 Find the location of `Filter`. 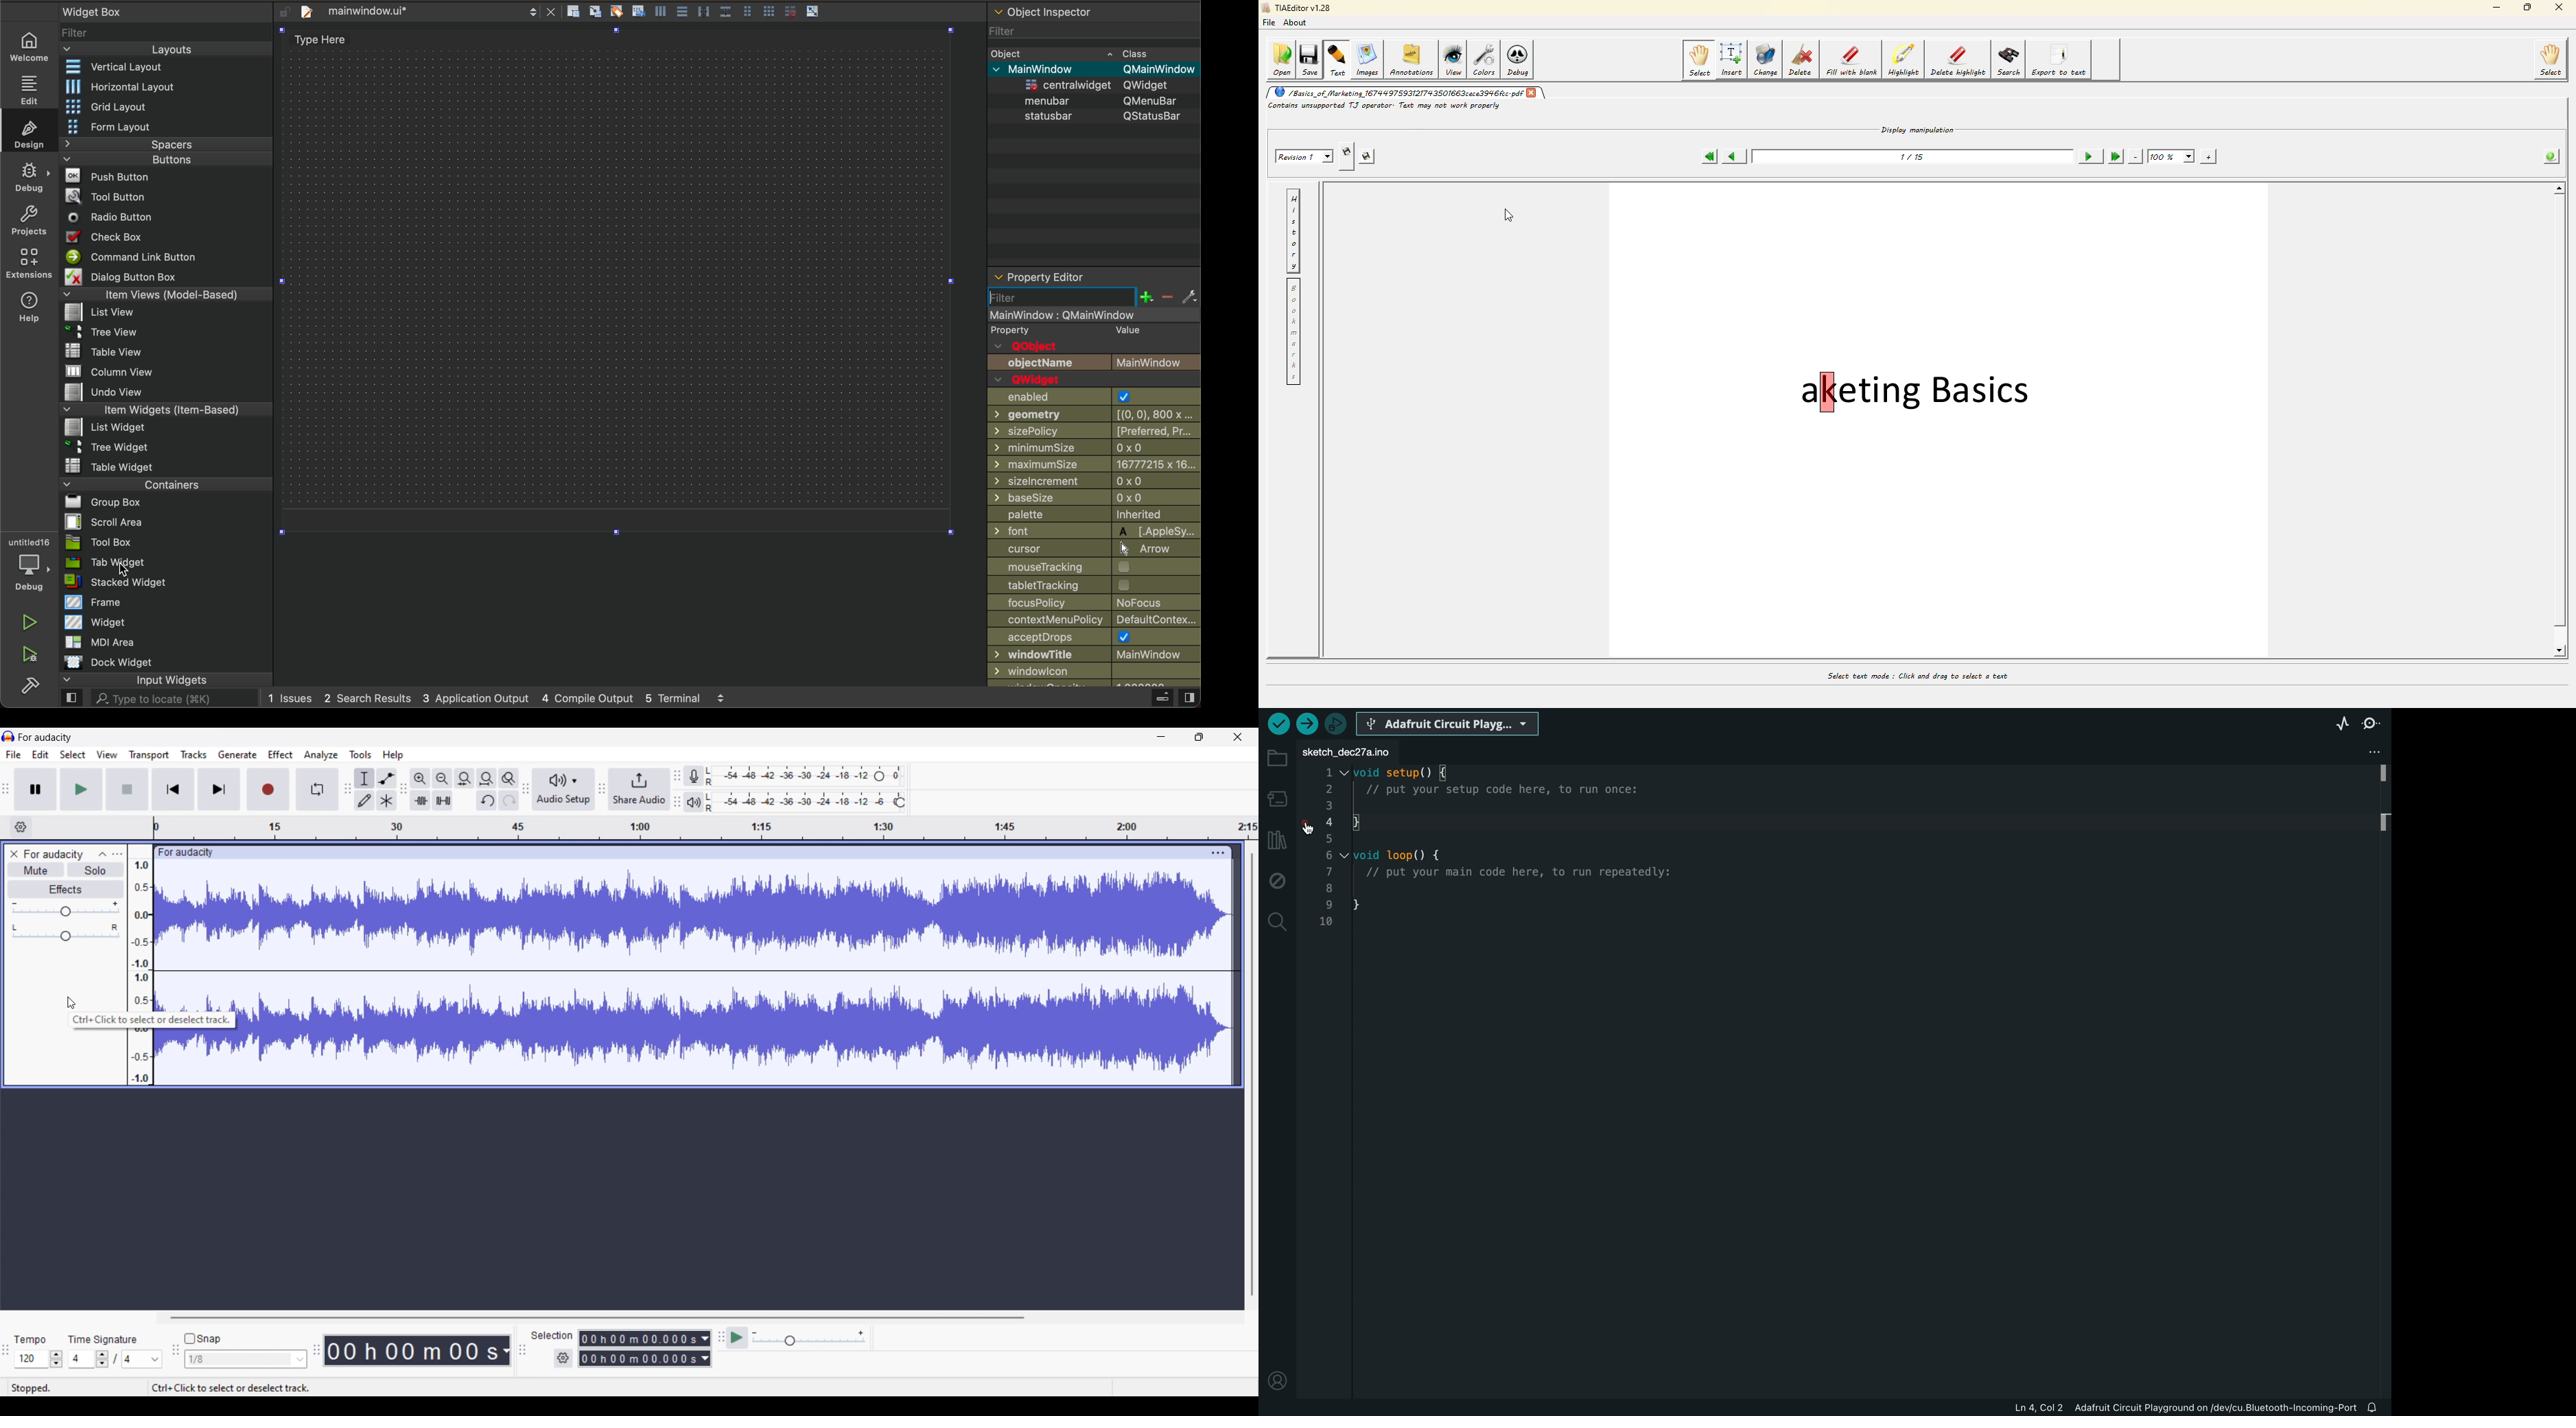

Filter is located at coordinates (78, 31).